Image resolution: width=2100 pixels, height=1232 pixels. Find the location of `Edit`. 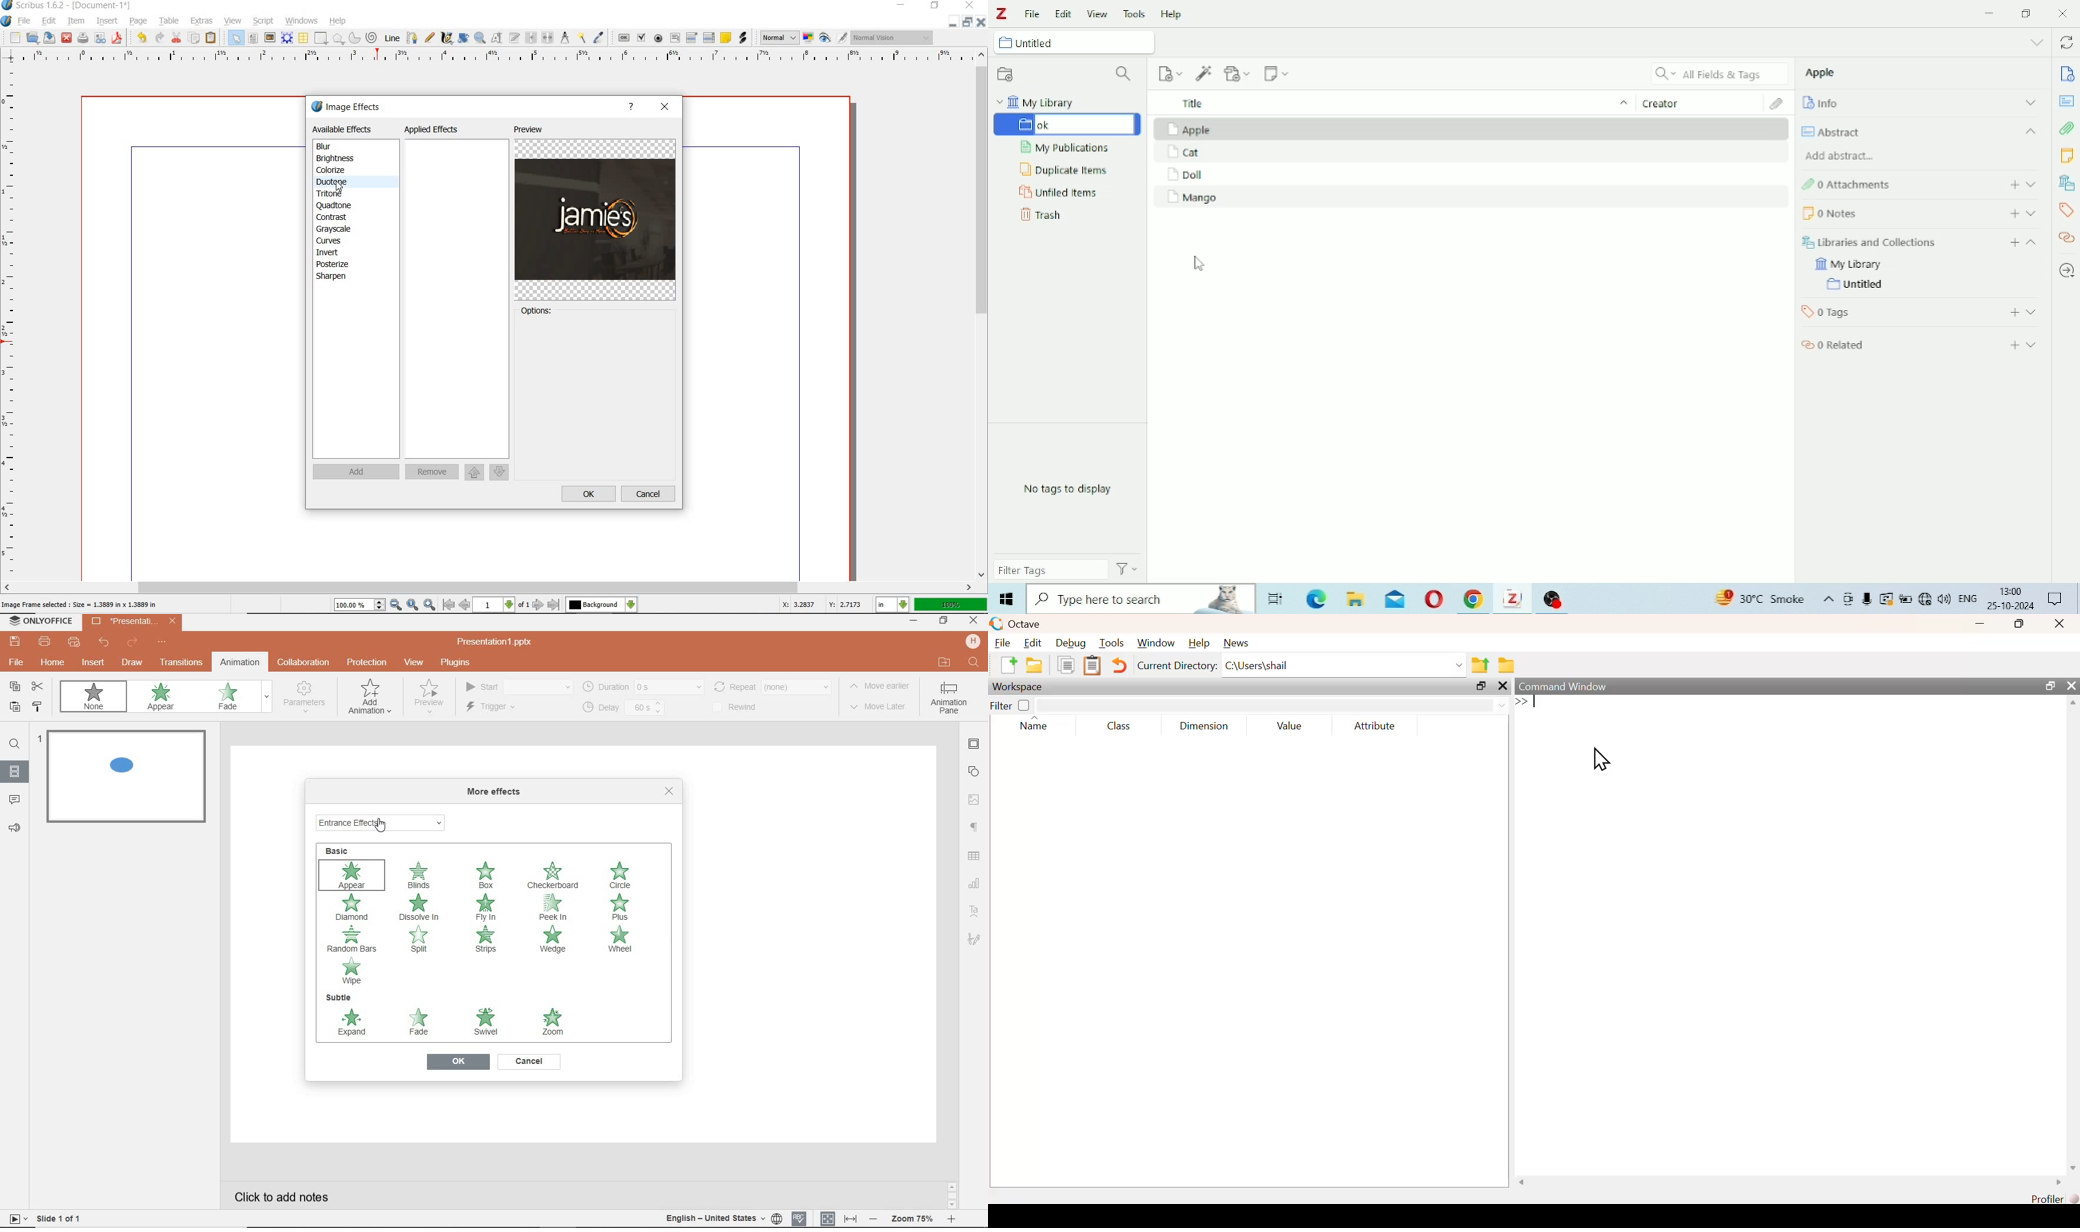

Edit is located at coordinates (1064, 13).